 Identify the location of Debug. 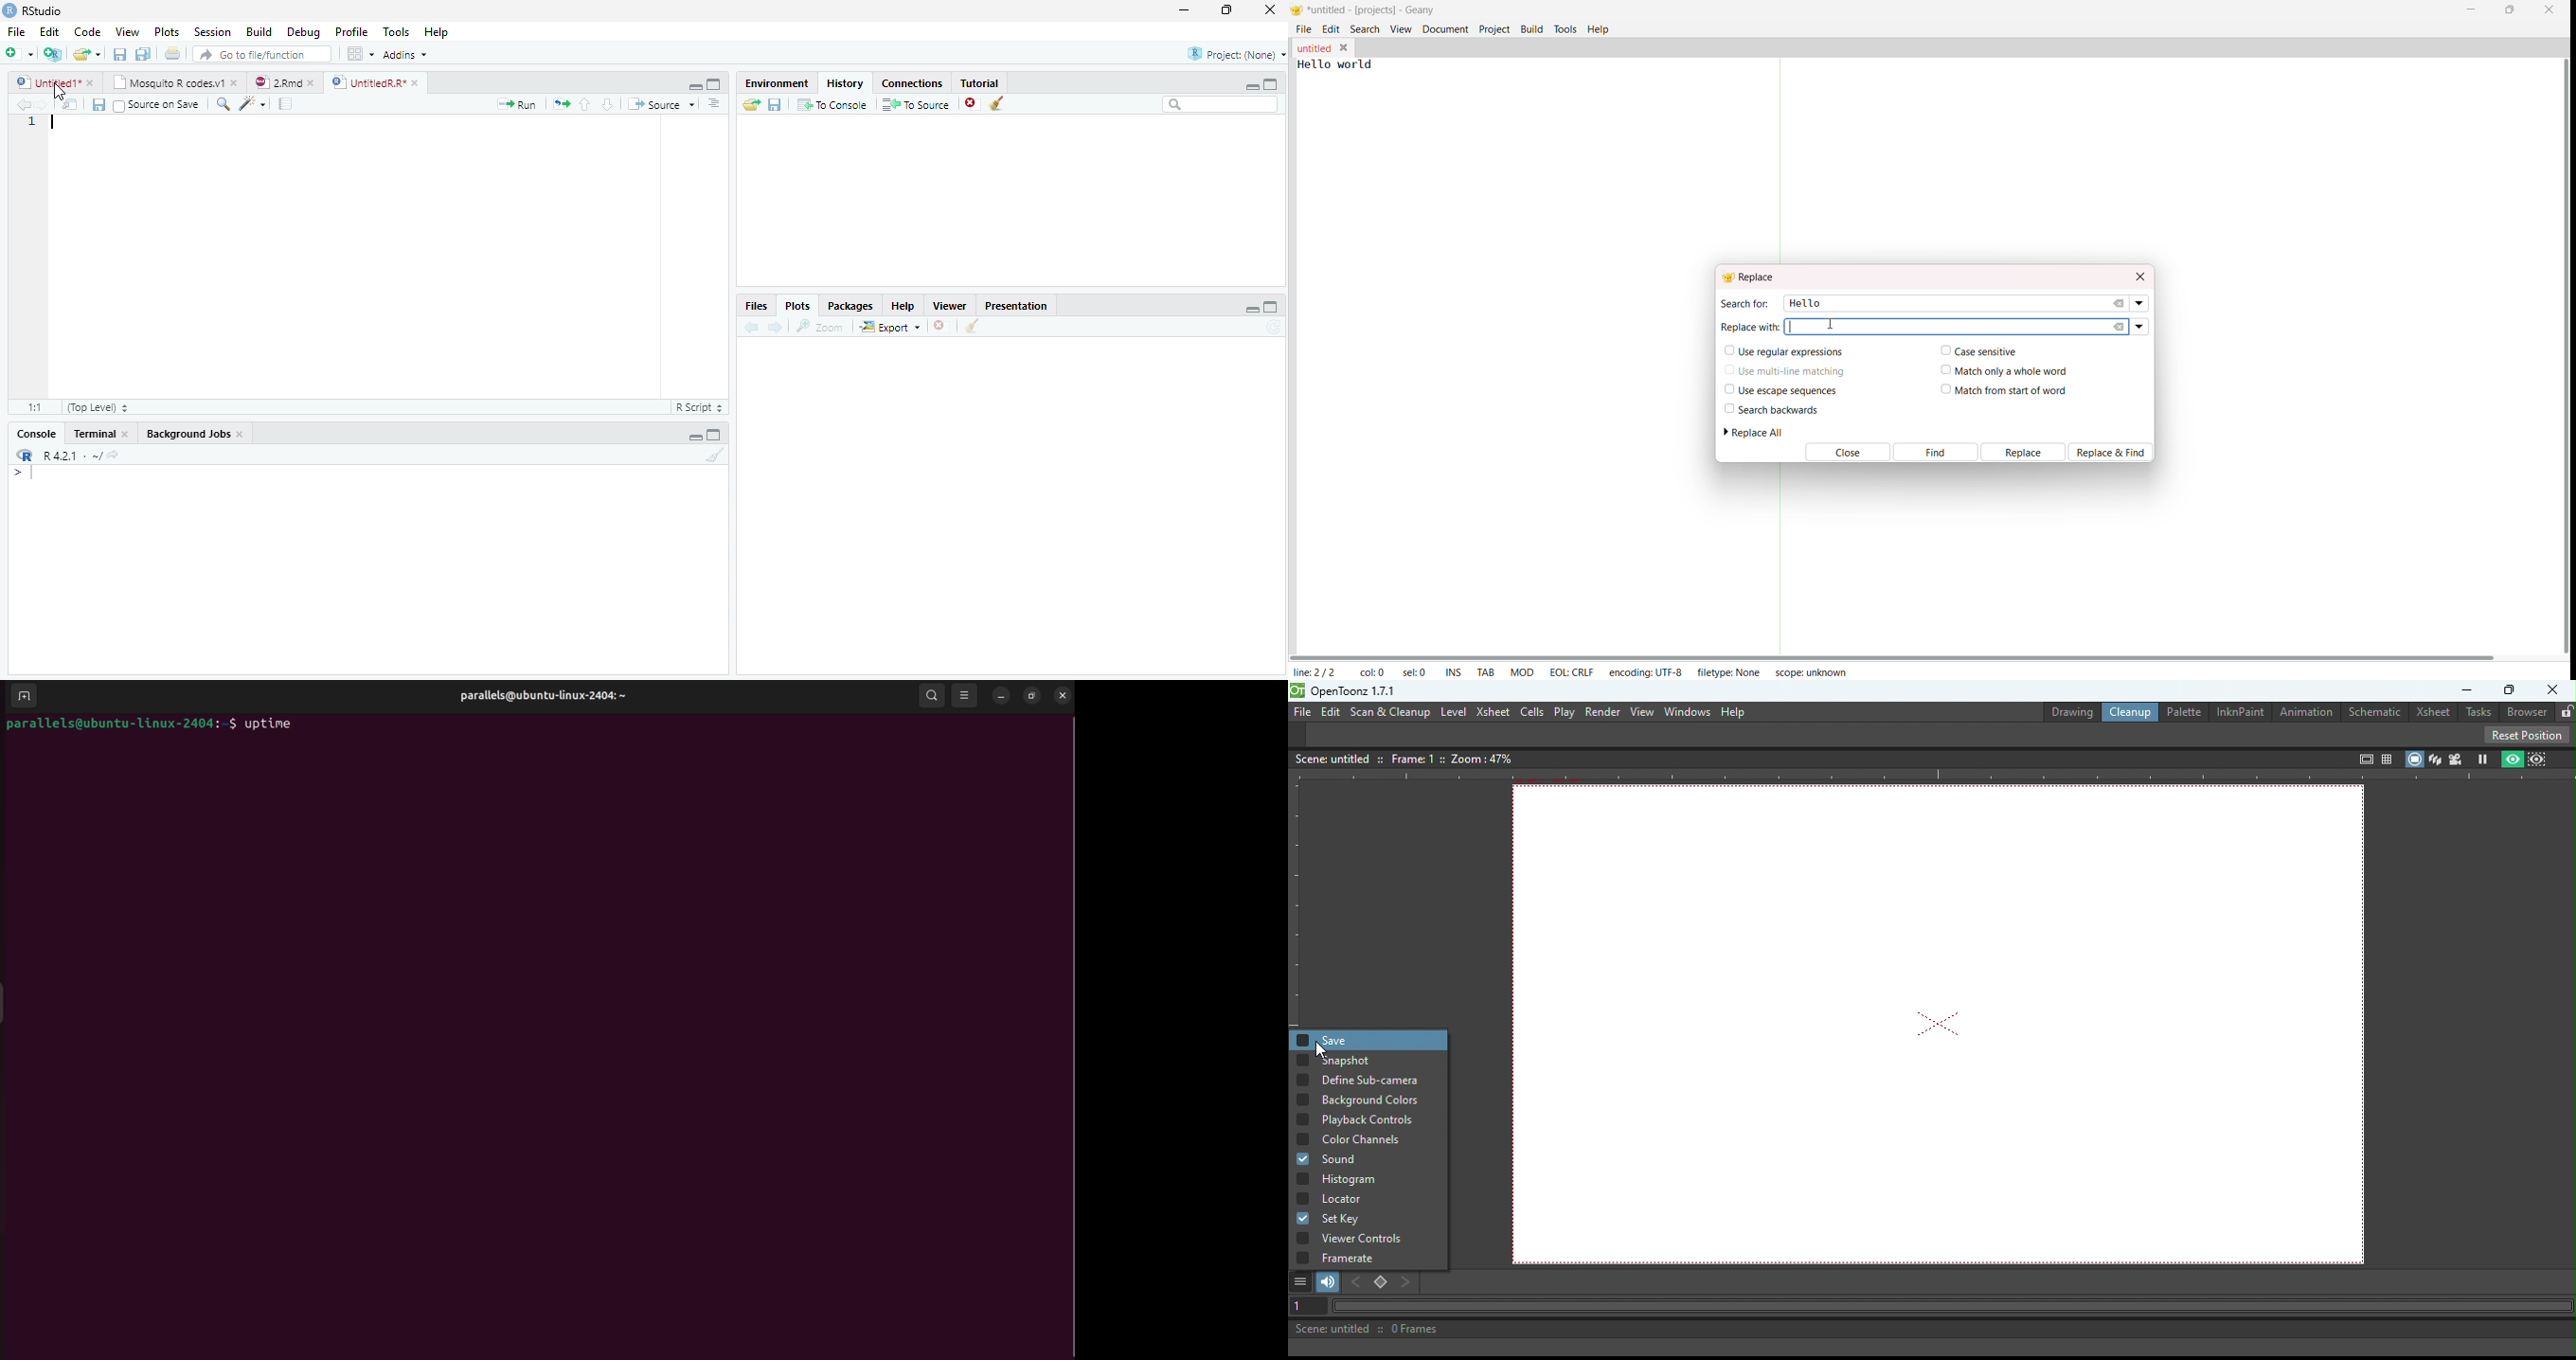
(304, 31).